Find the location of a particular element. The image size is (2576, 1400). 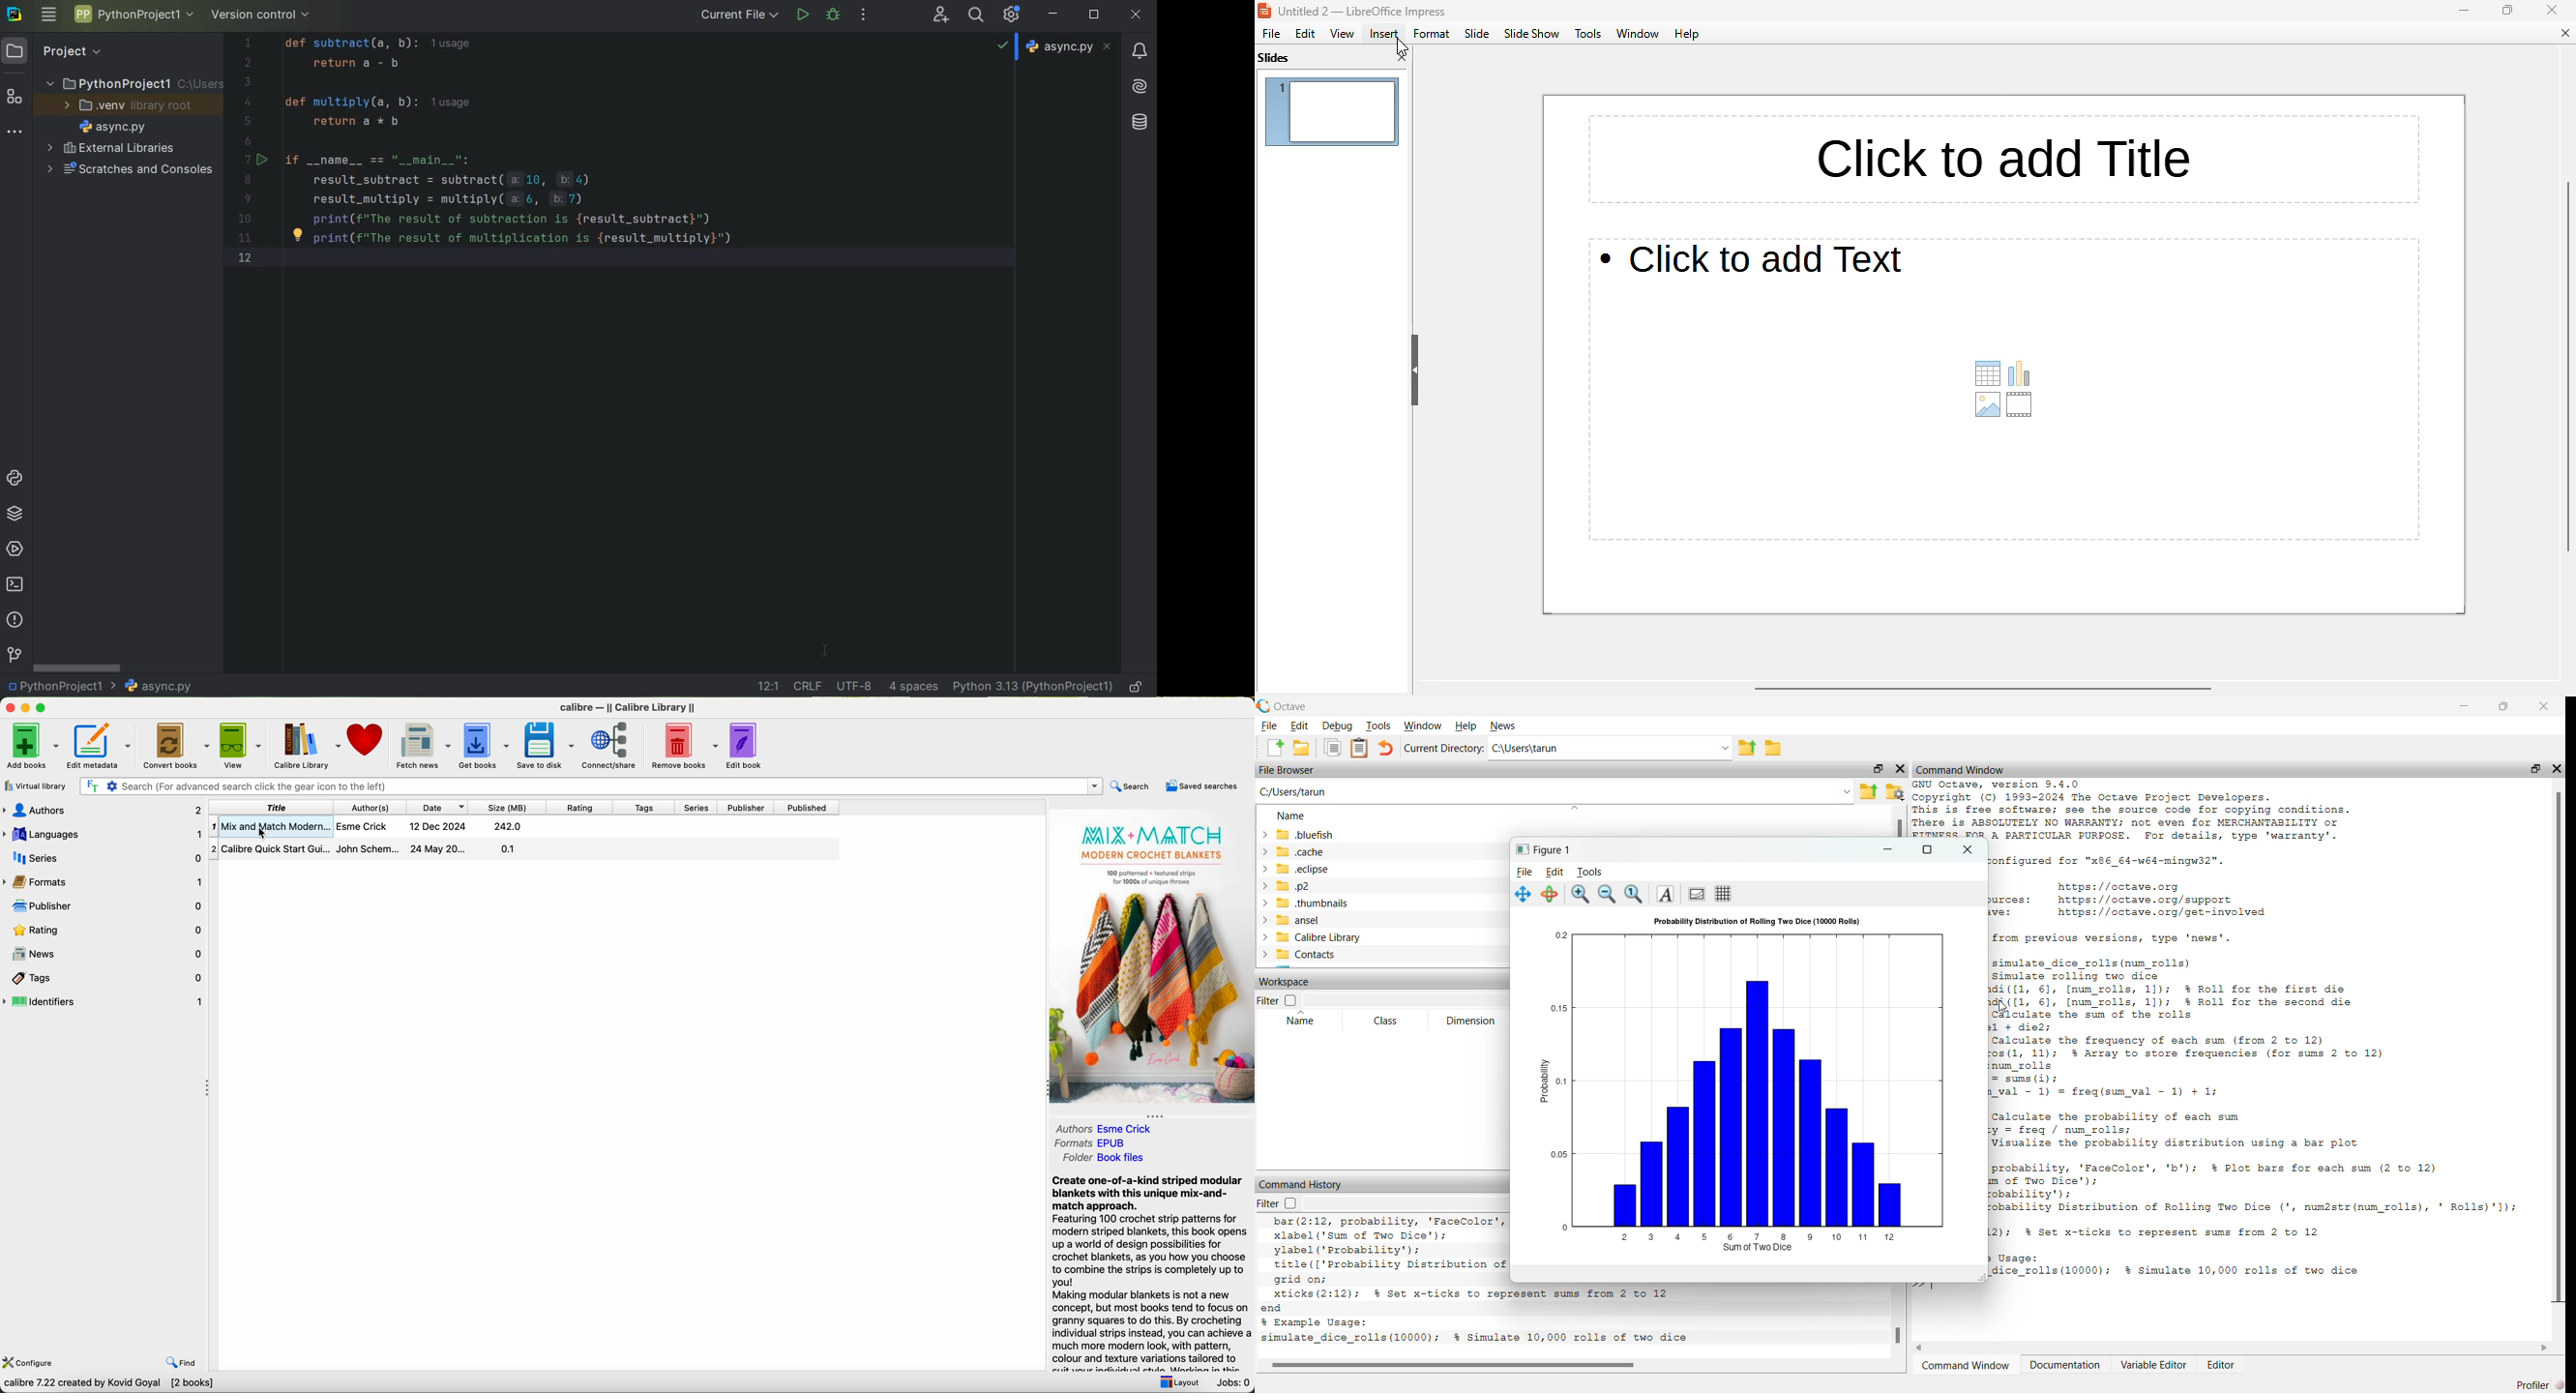

indent is located at coordinates (914, 687).